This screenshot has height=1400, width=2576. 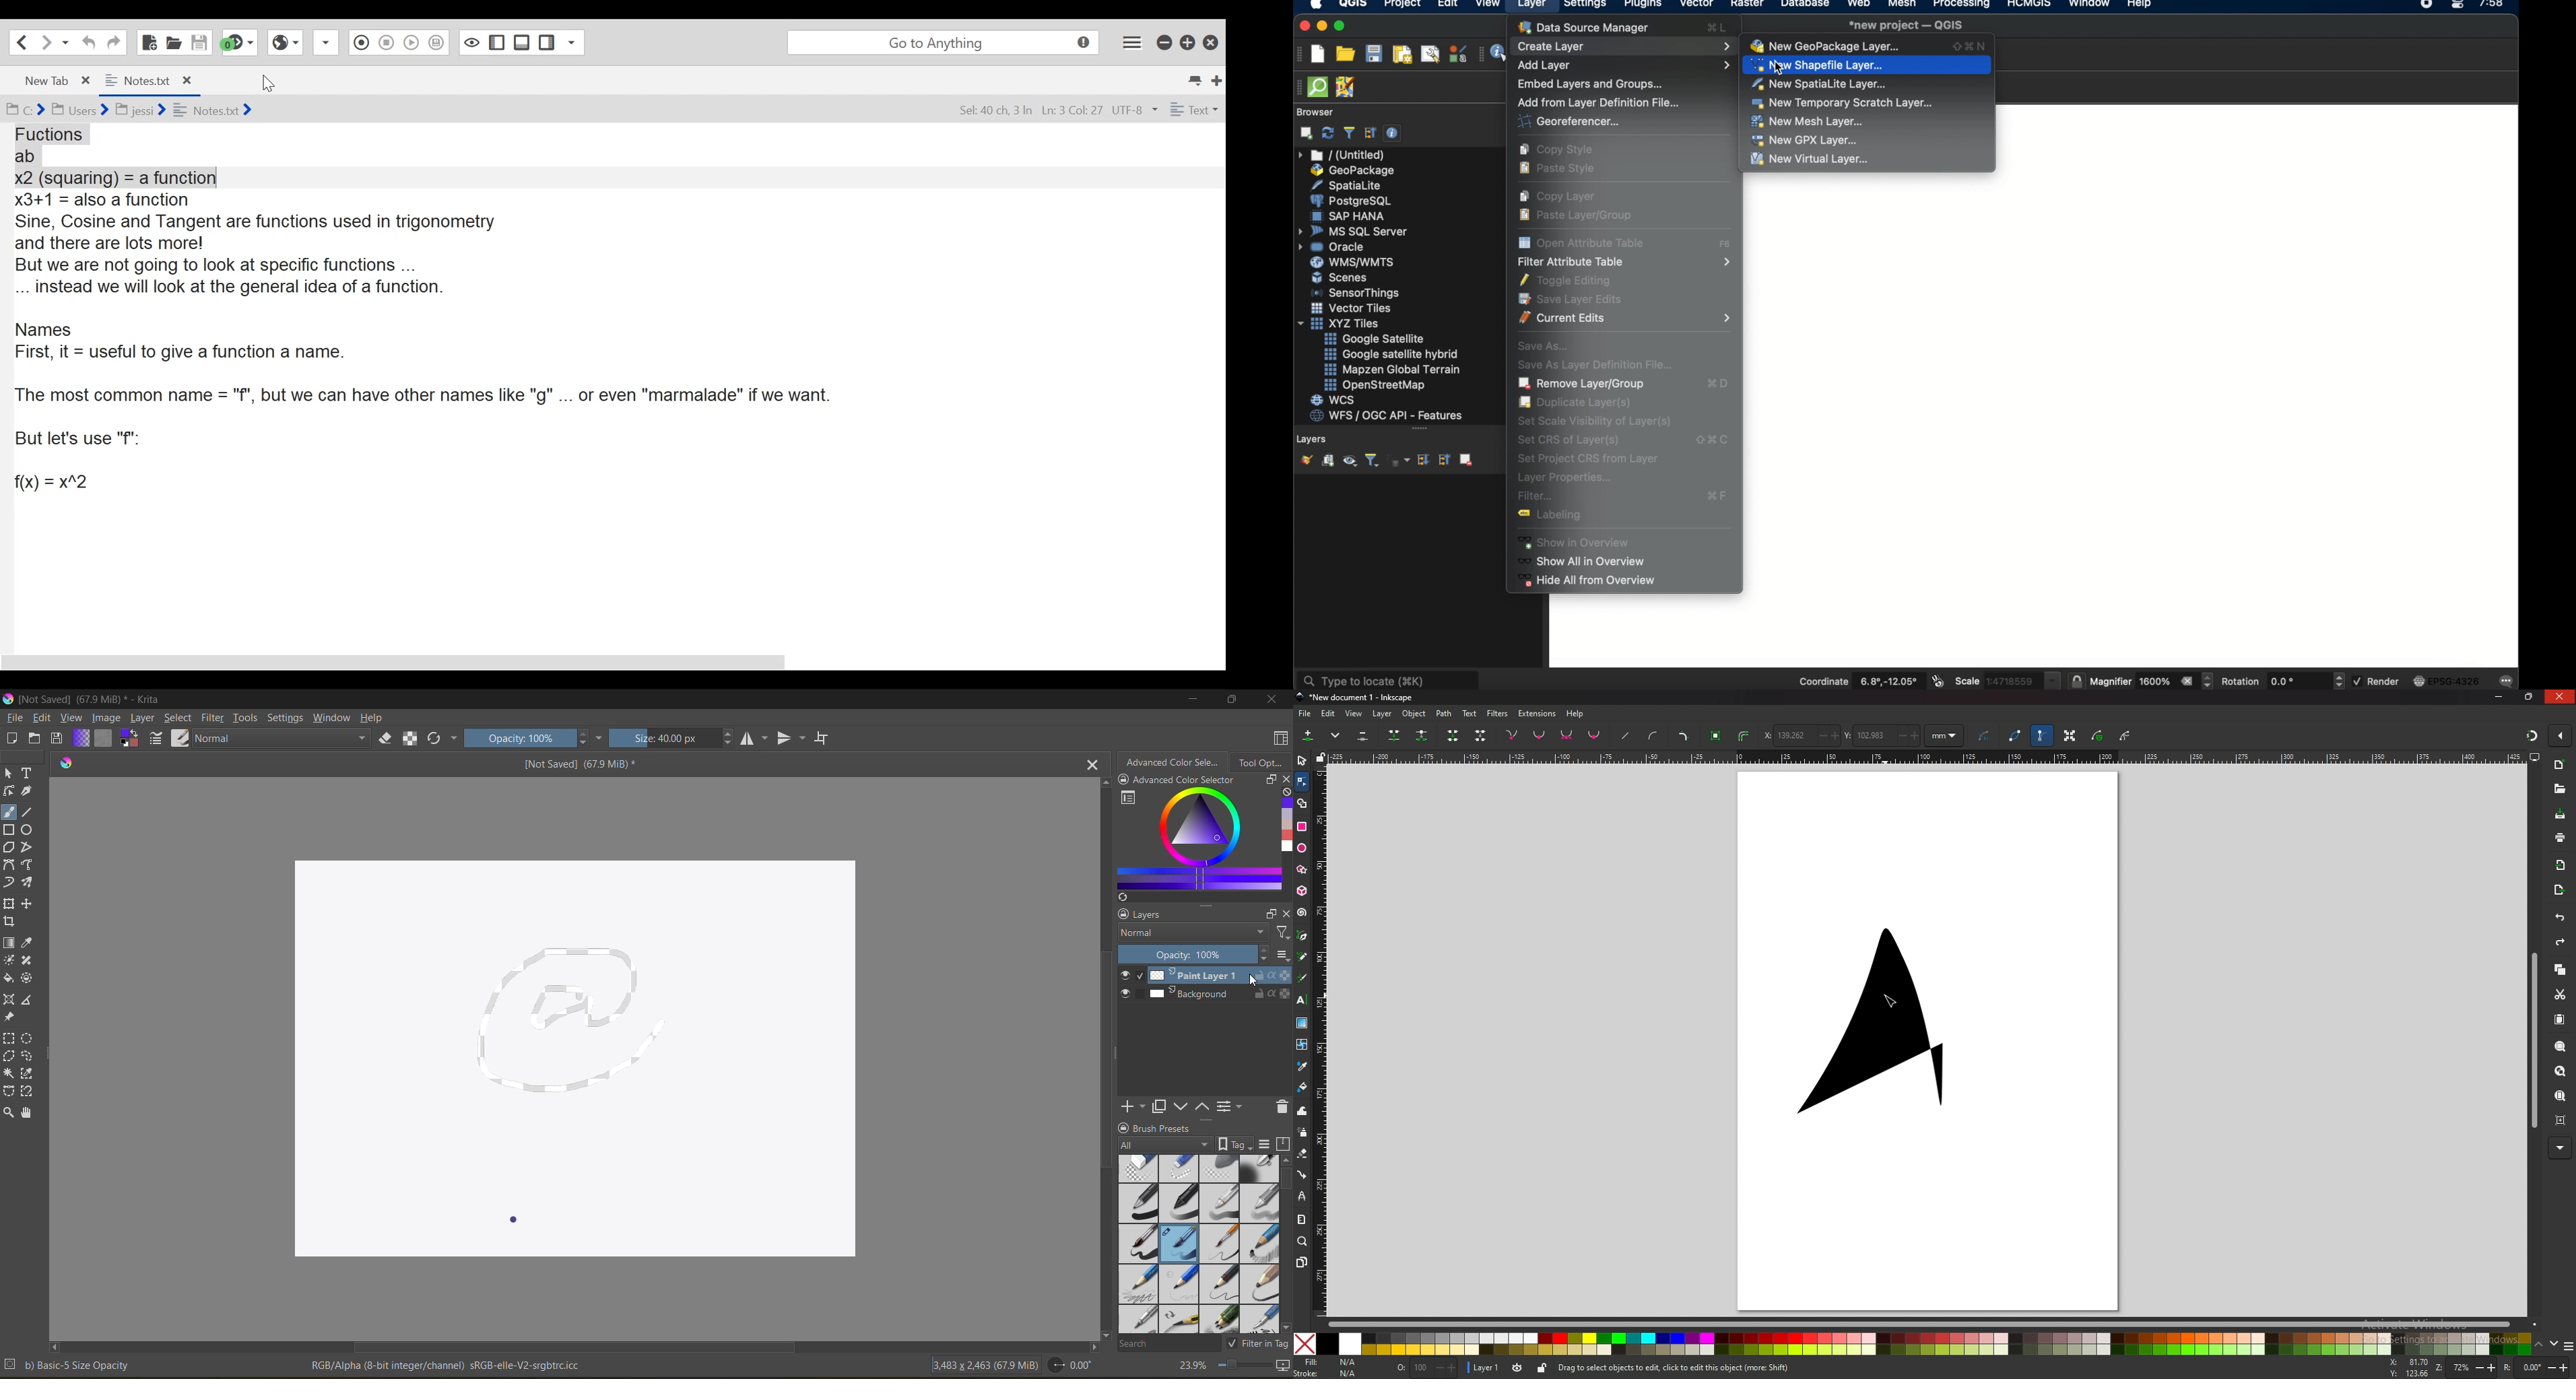 I want to click on choose workspace, so click(x=1280, y=740).